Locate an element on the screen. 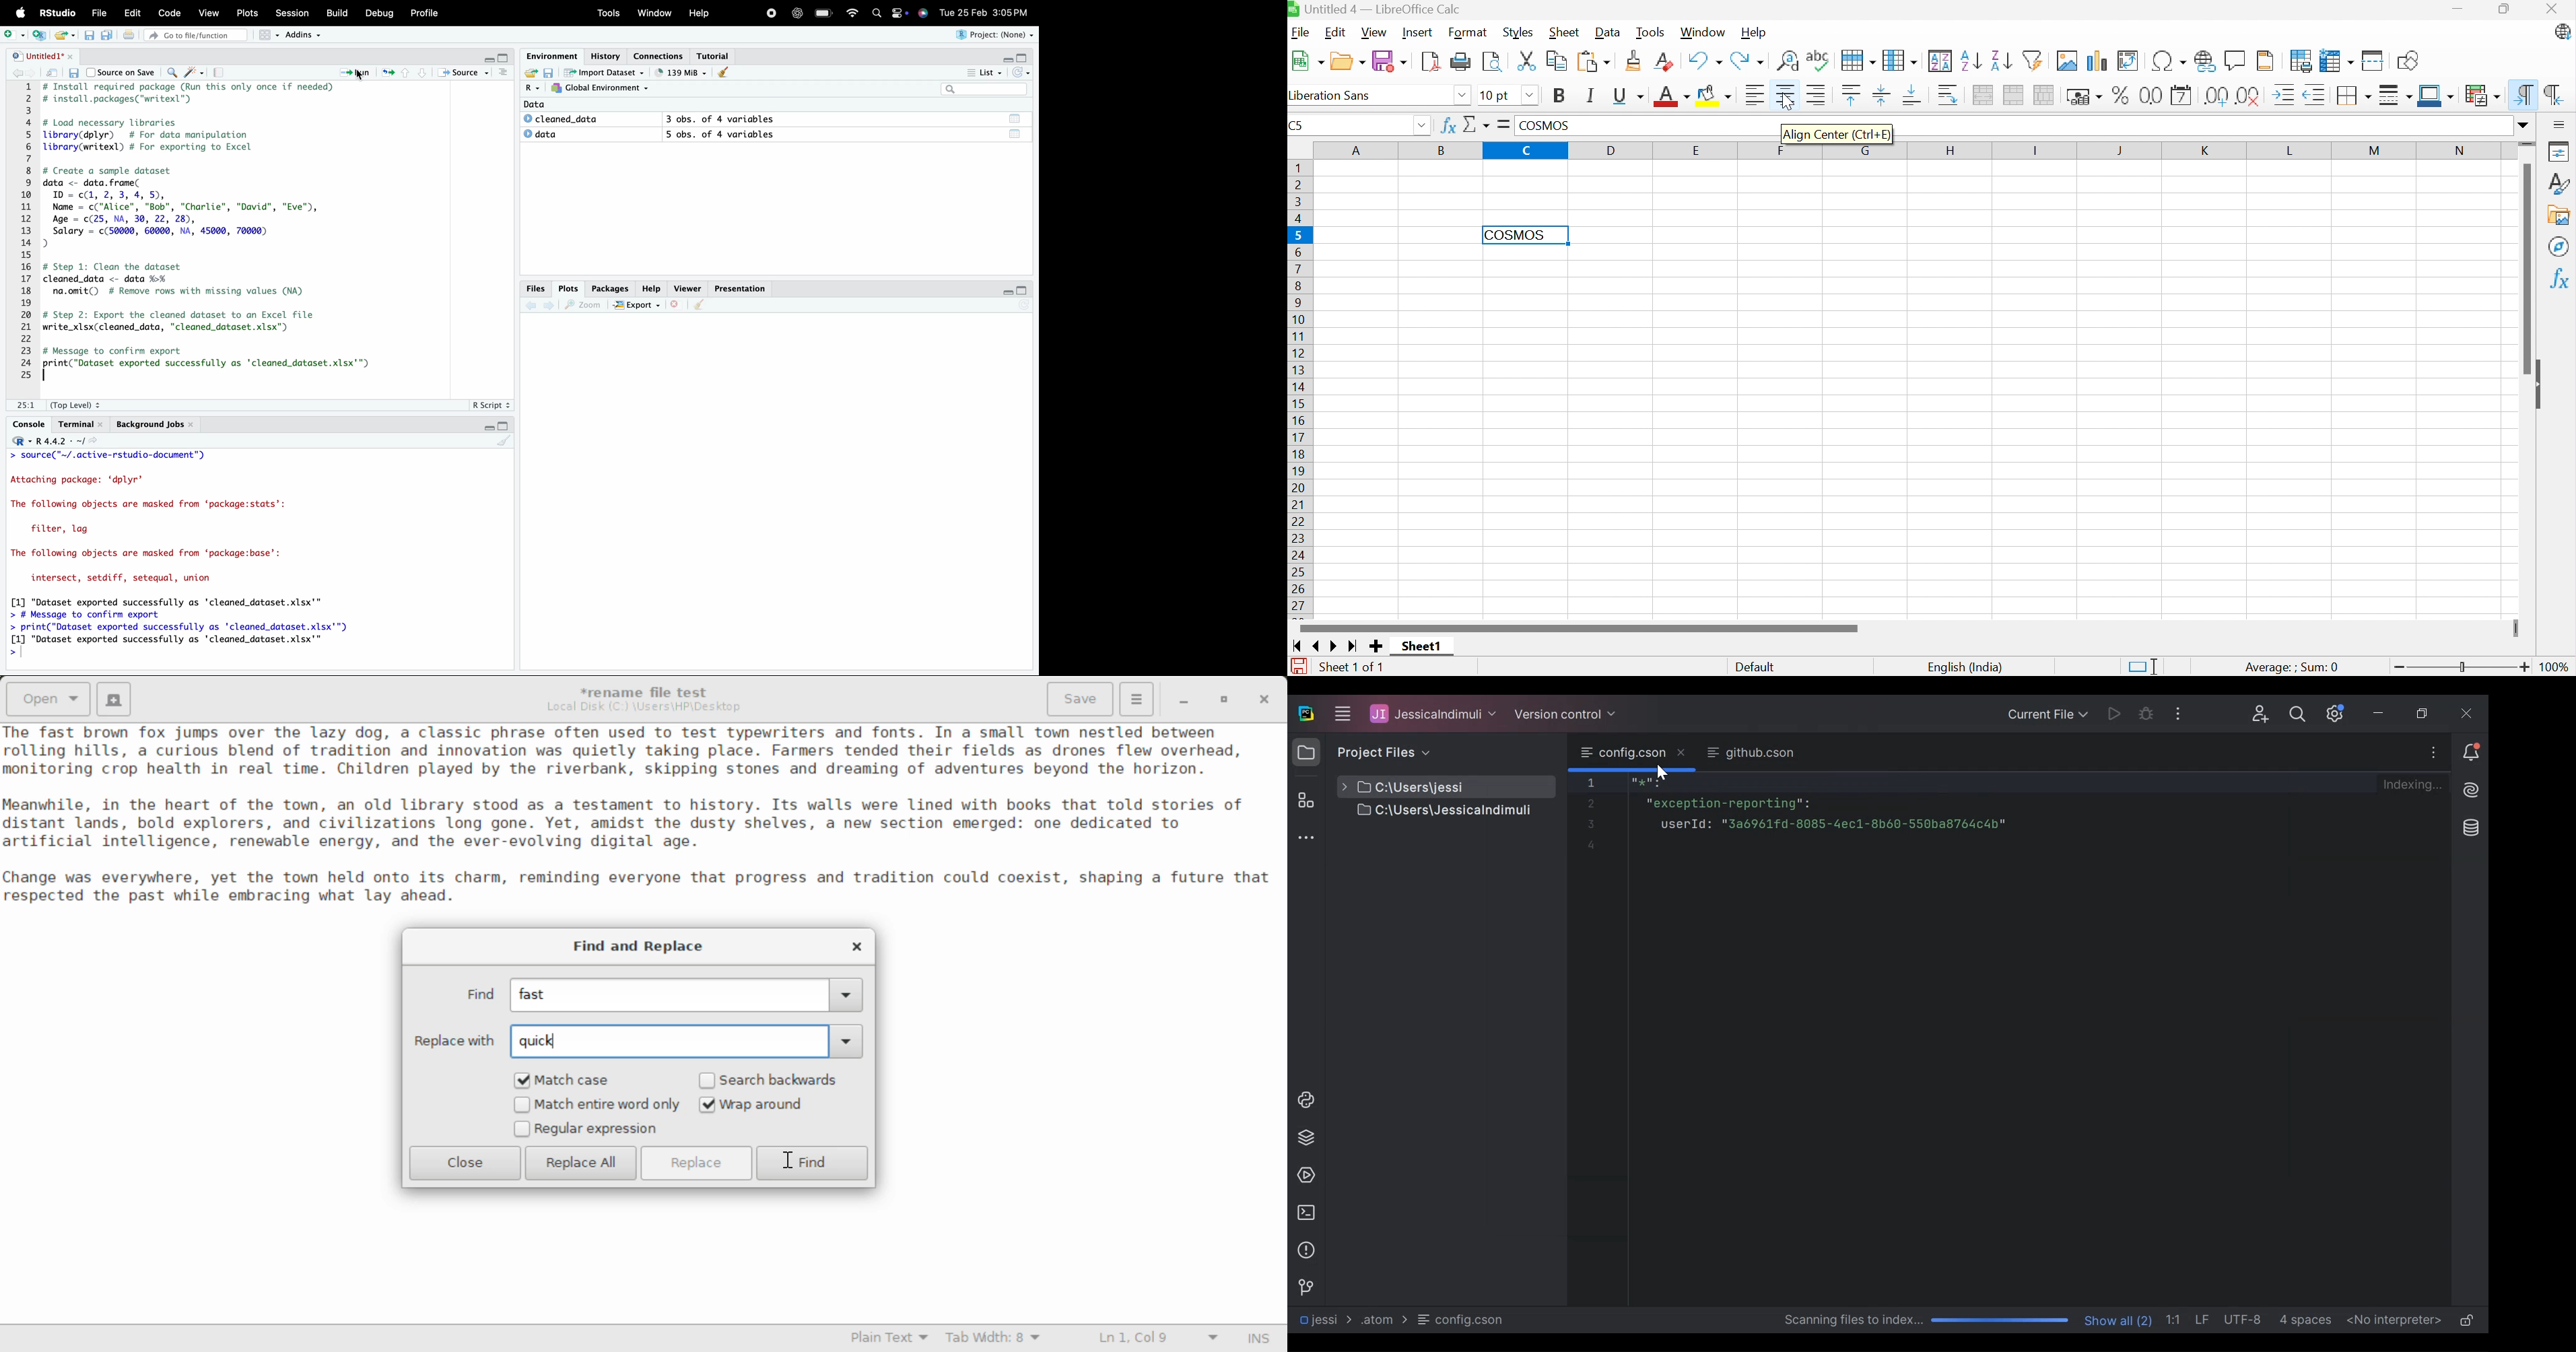  Scroll to first Sheet is located at coordinates (1297, 646).